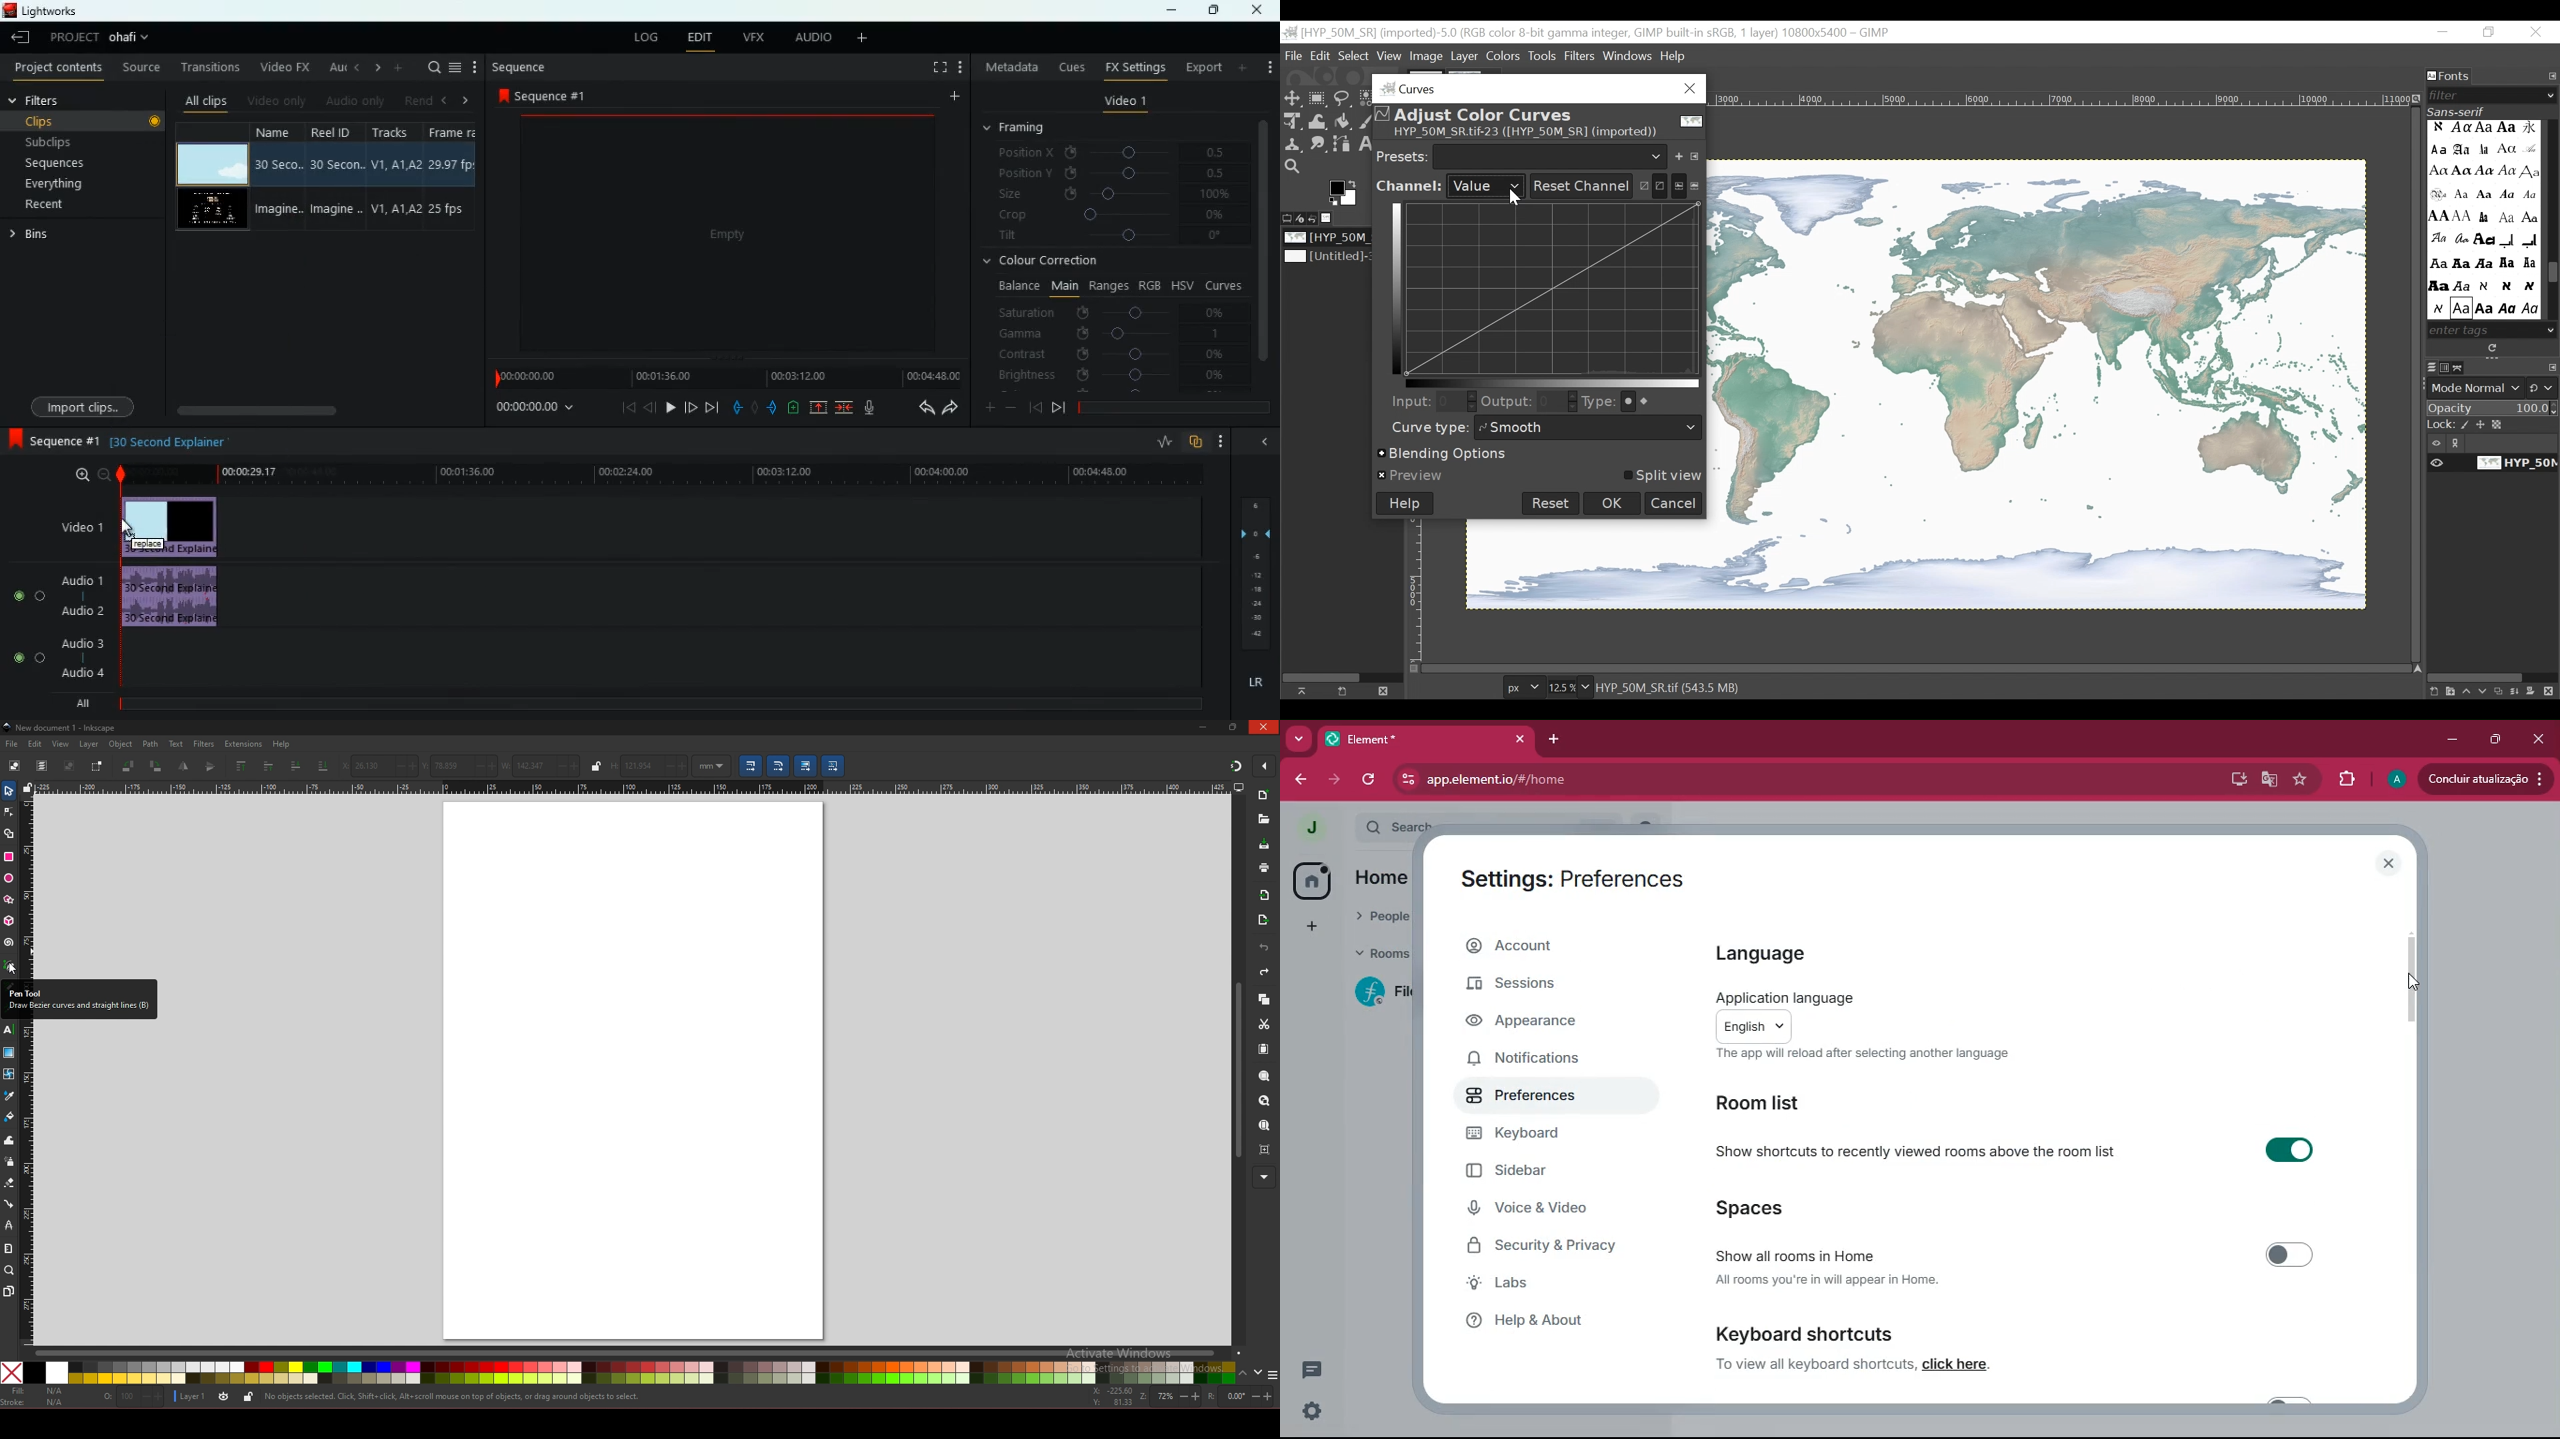  What do you see at coordinates (203, 101) in the screenshot?
I see `all clips` at bounding box center [203, 101].